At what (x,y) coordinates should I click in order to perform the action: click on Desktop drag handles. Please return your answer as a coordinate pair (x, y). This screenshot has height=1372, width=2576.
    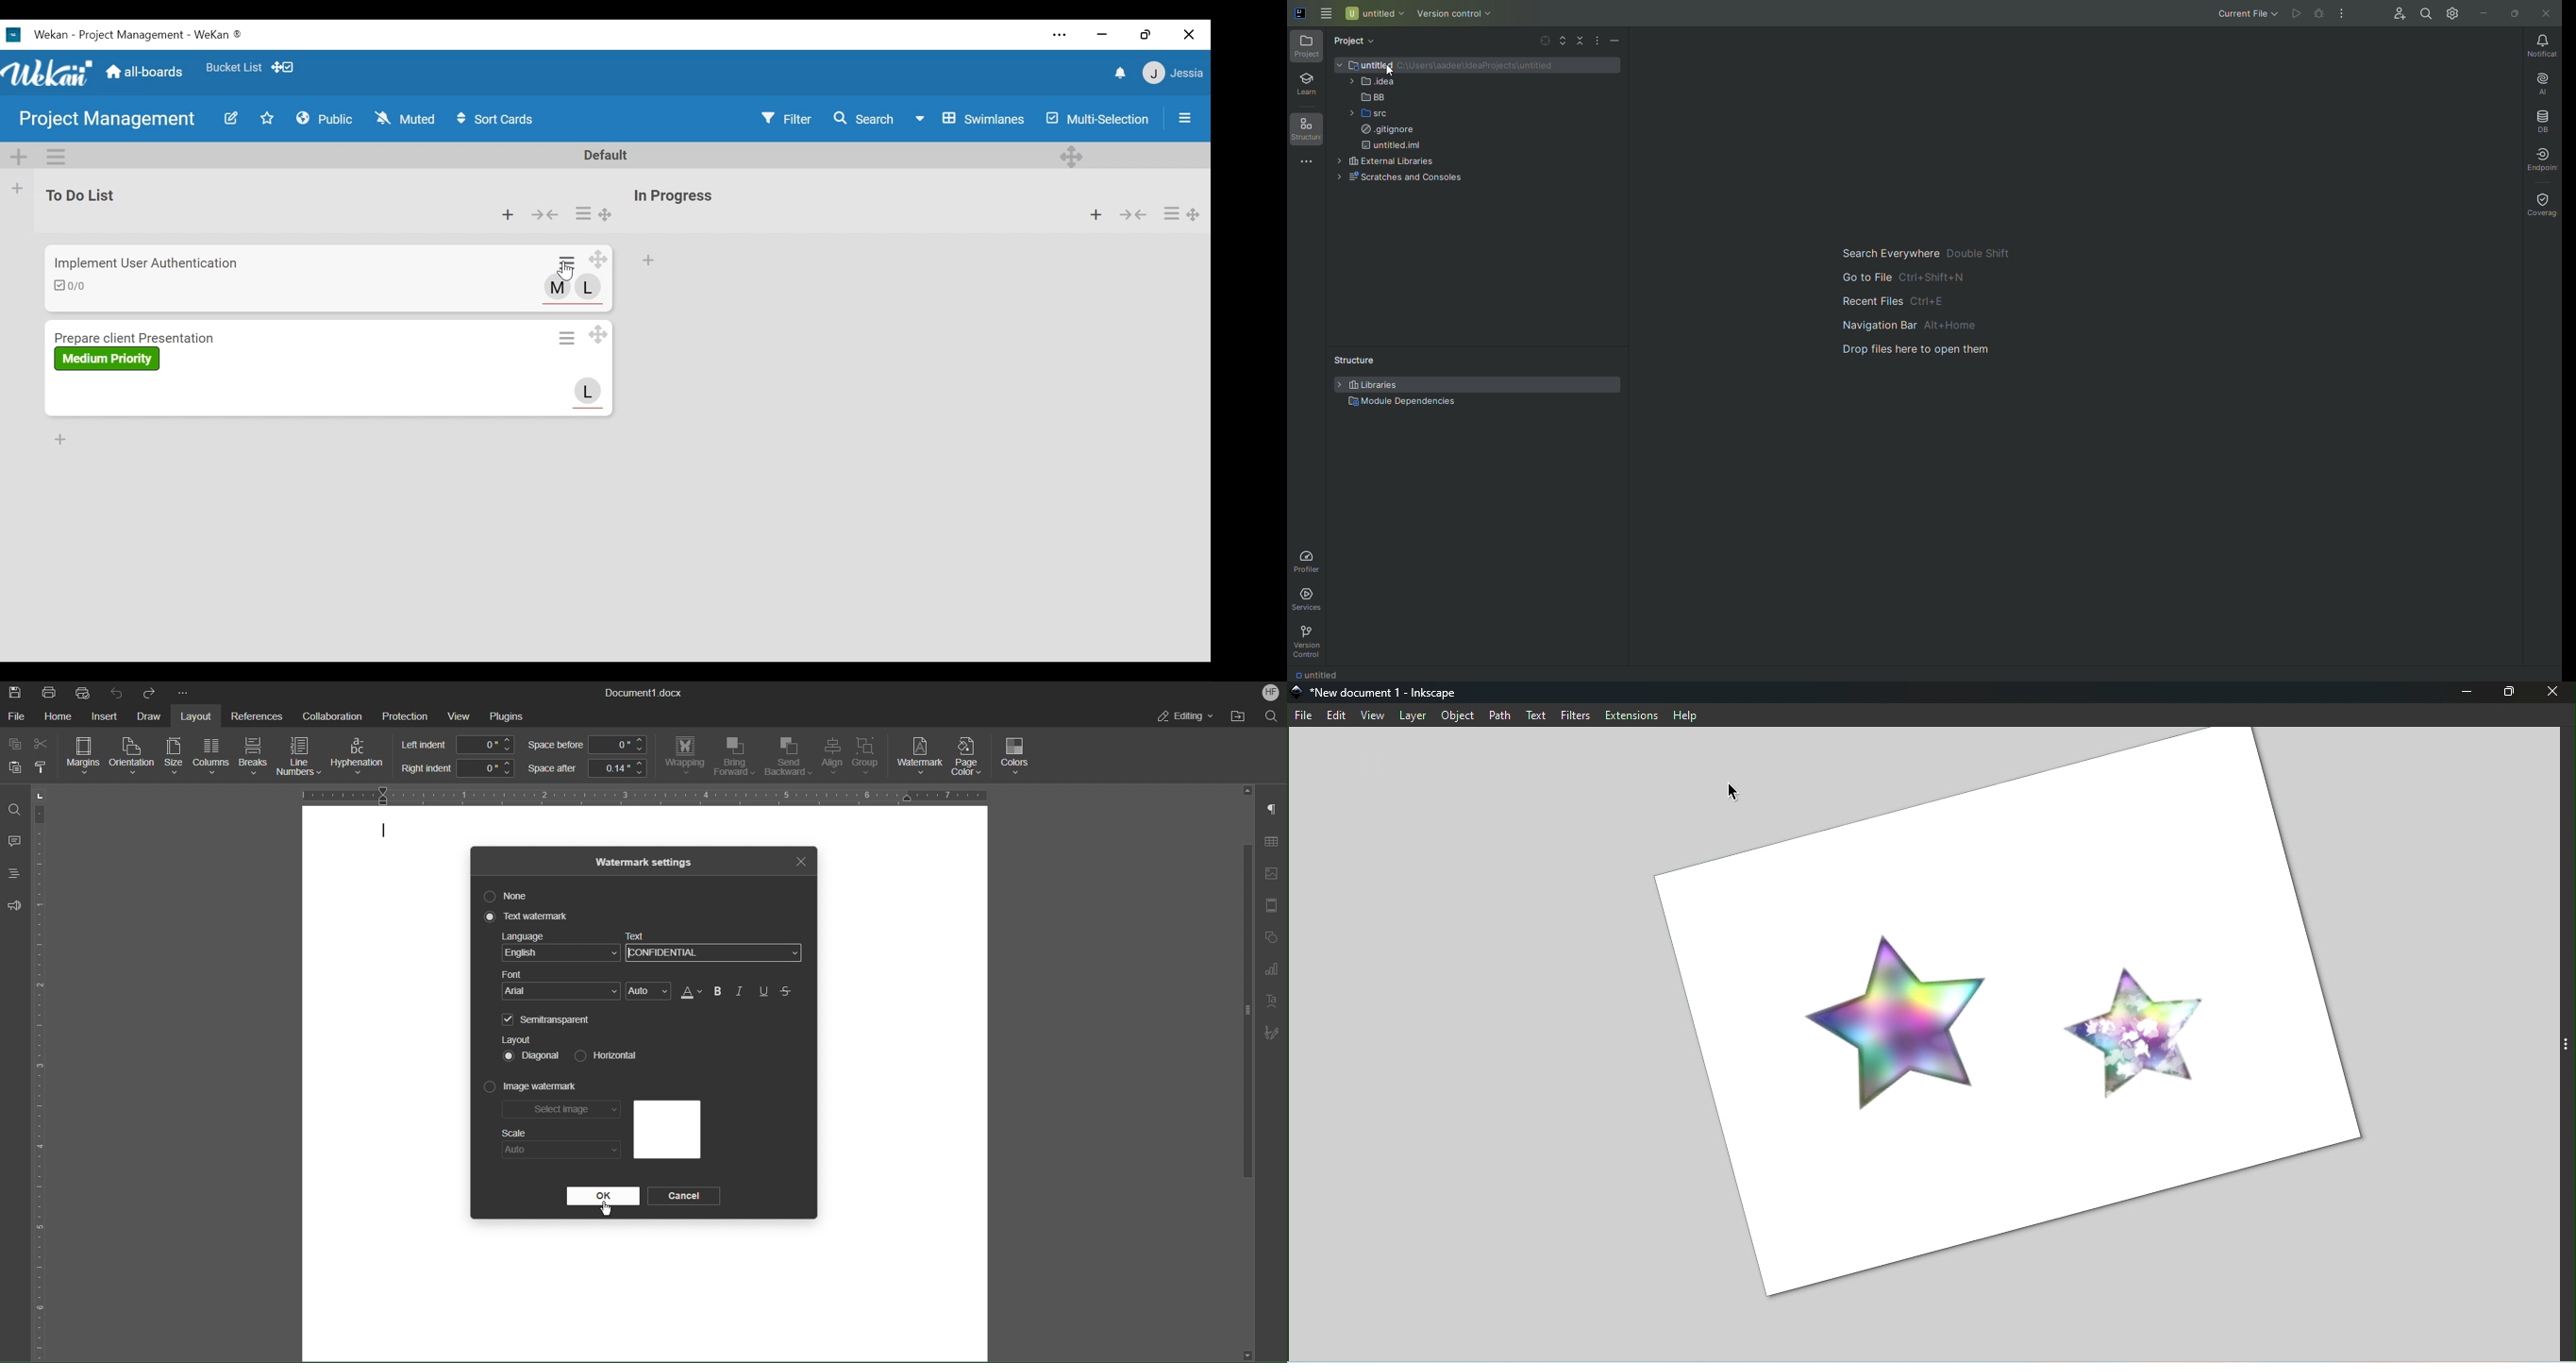
    Looking at the image, I should click on (1074, 155).